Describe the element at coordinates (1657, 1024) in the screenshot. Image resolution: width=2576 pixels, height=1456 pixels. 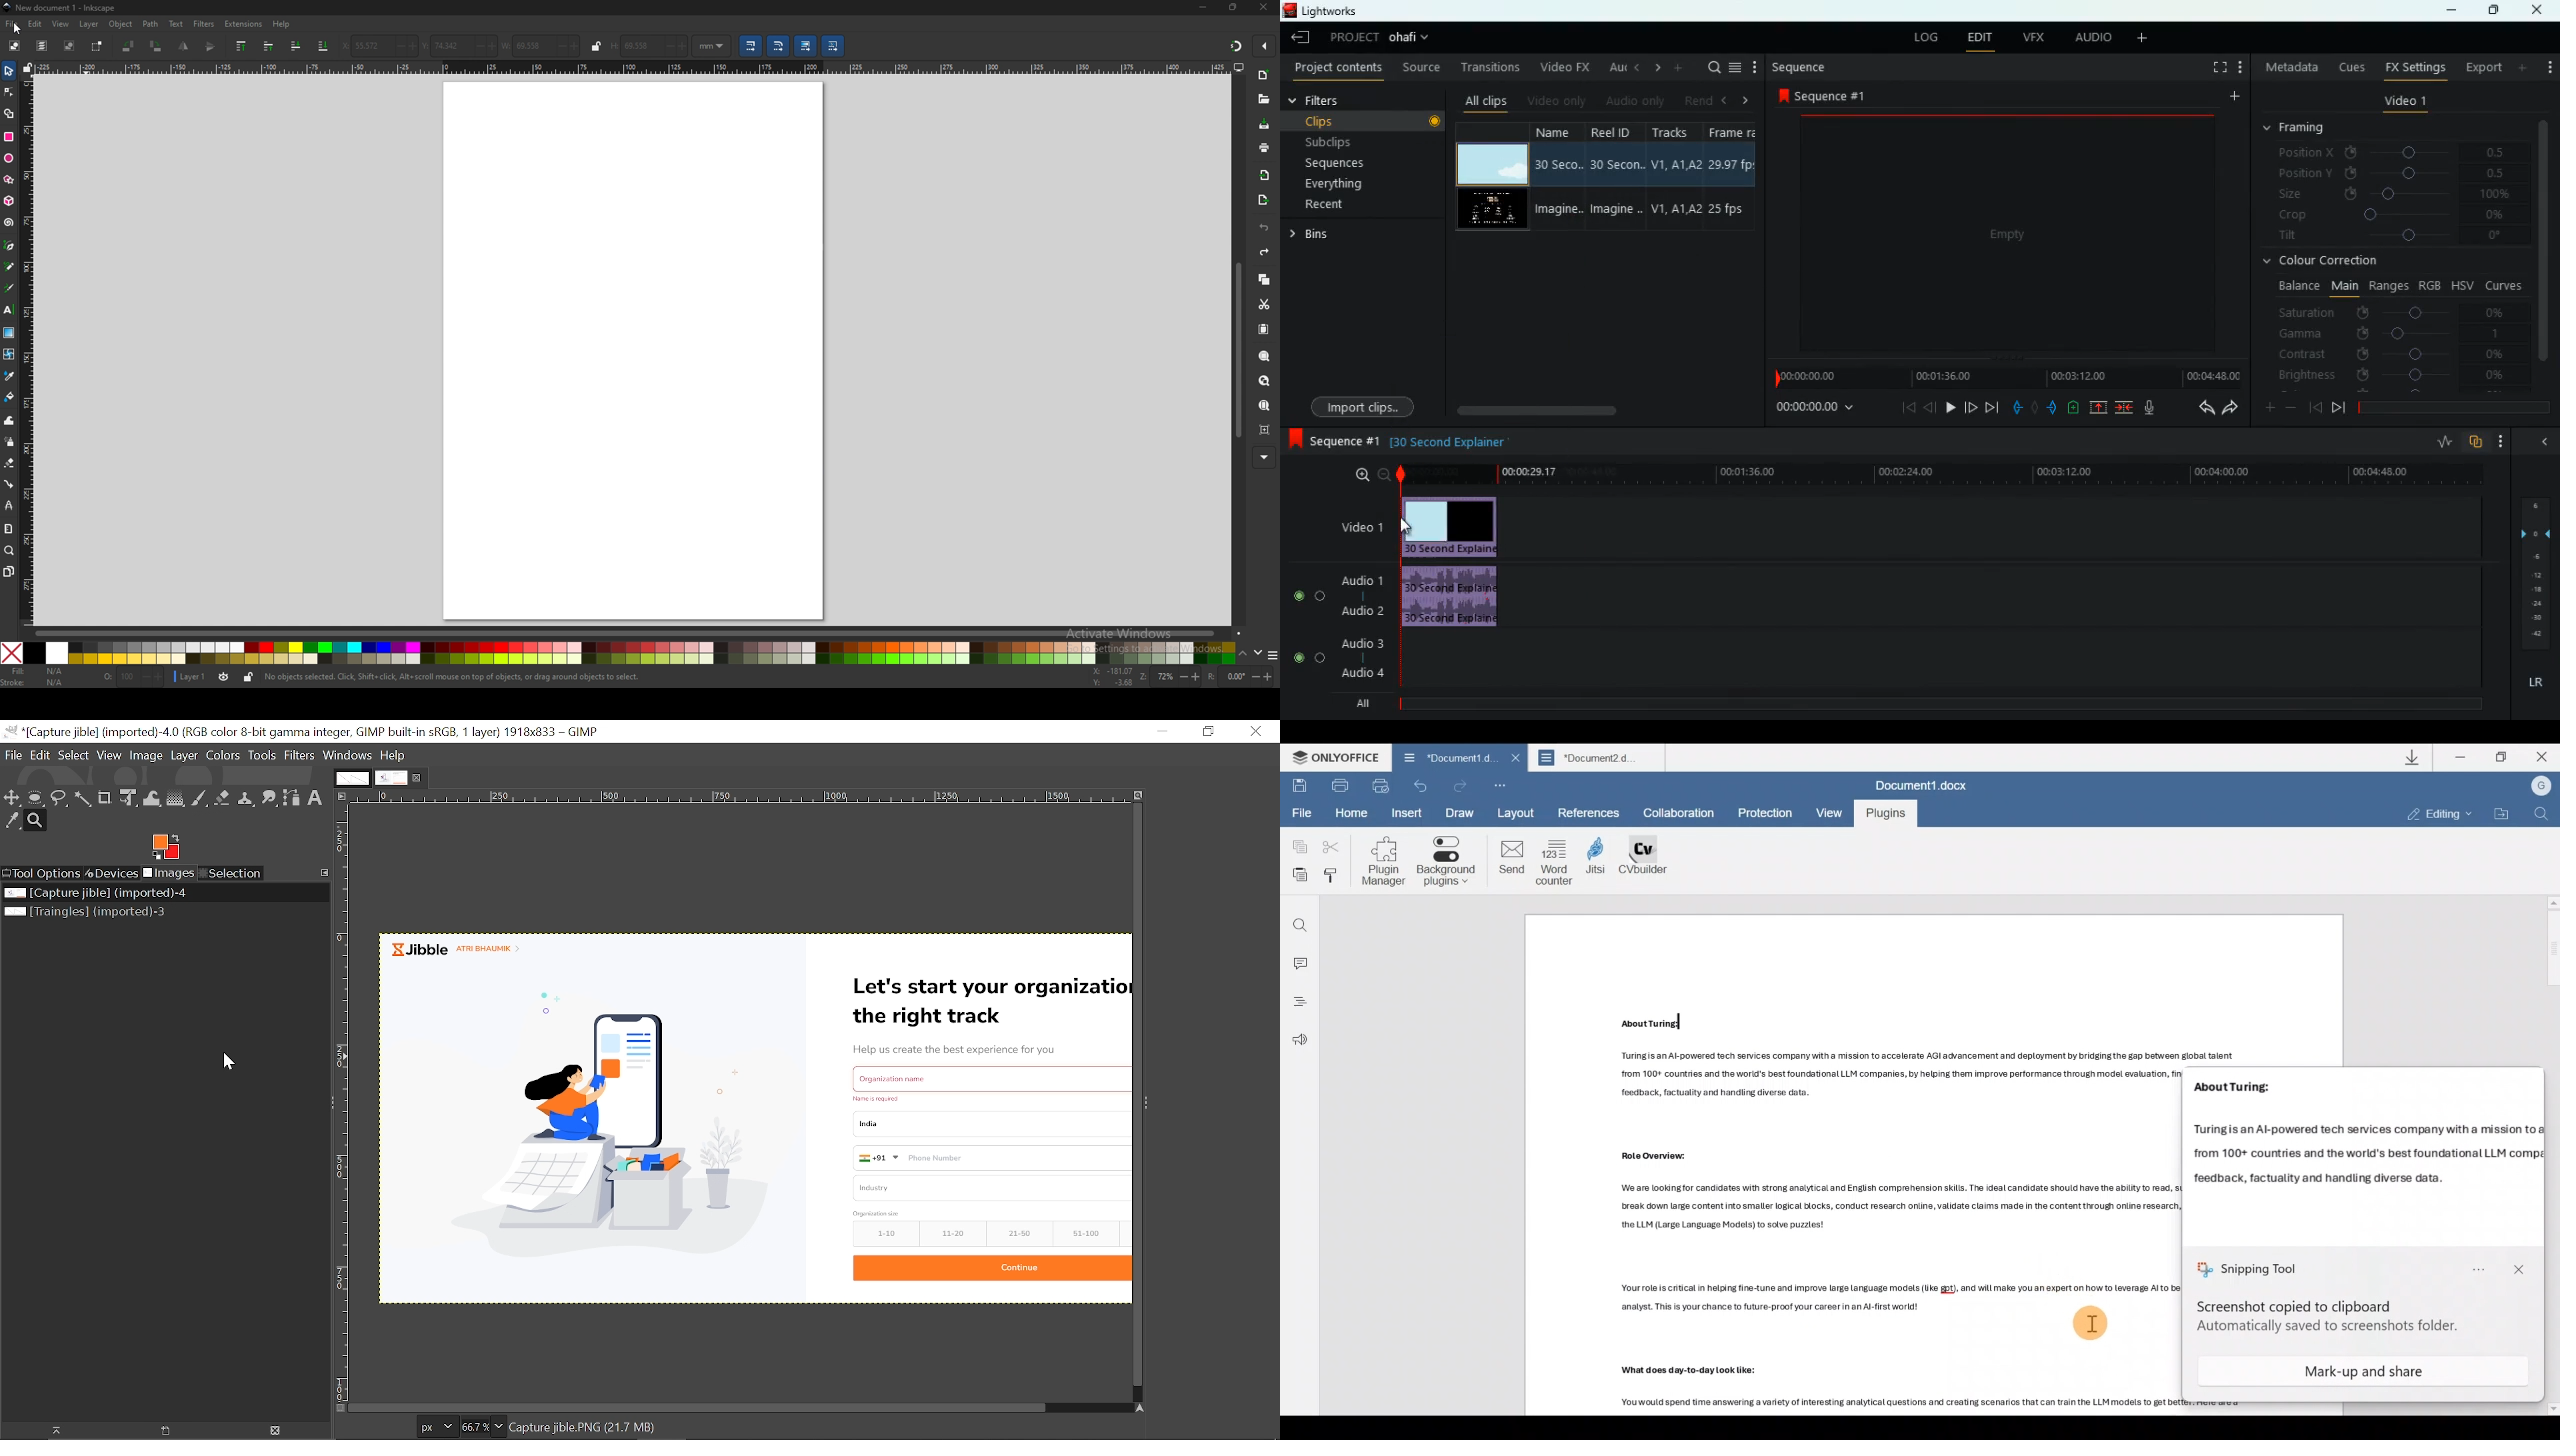
I see `` at that location.